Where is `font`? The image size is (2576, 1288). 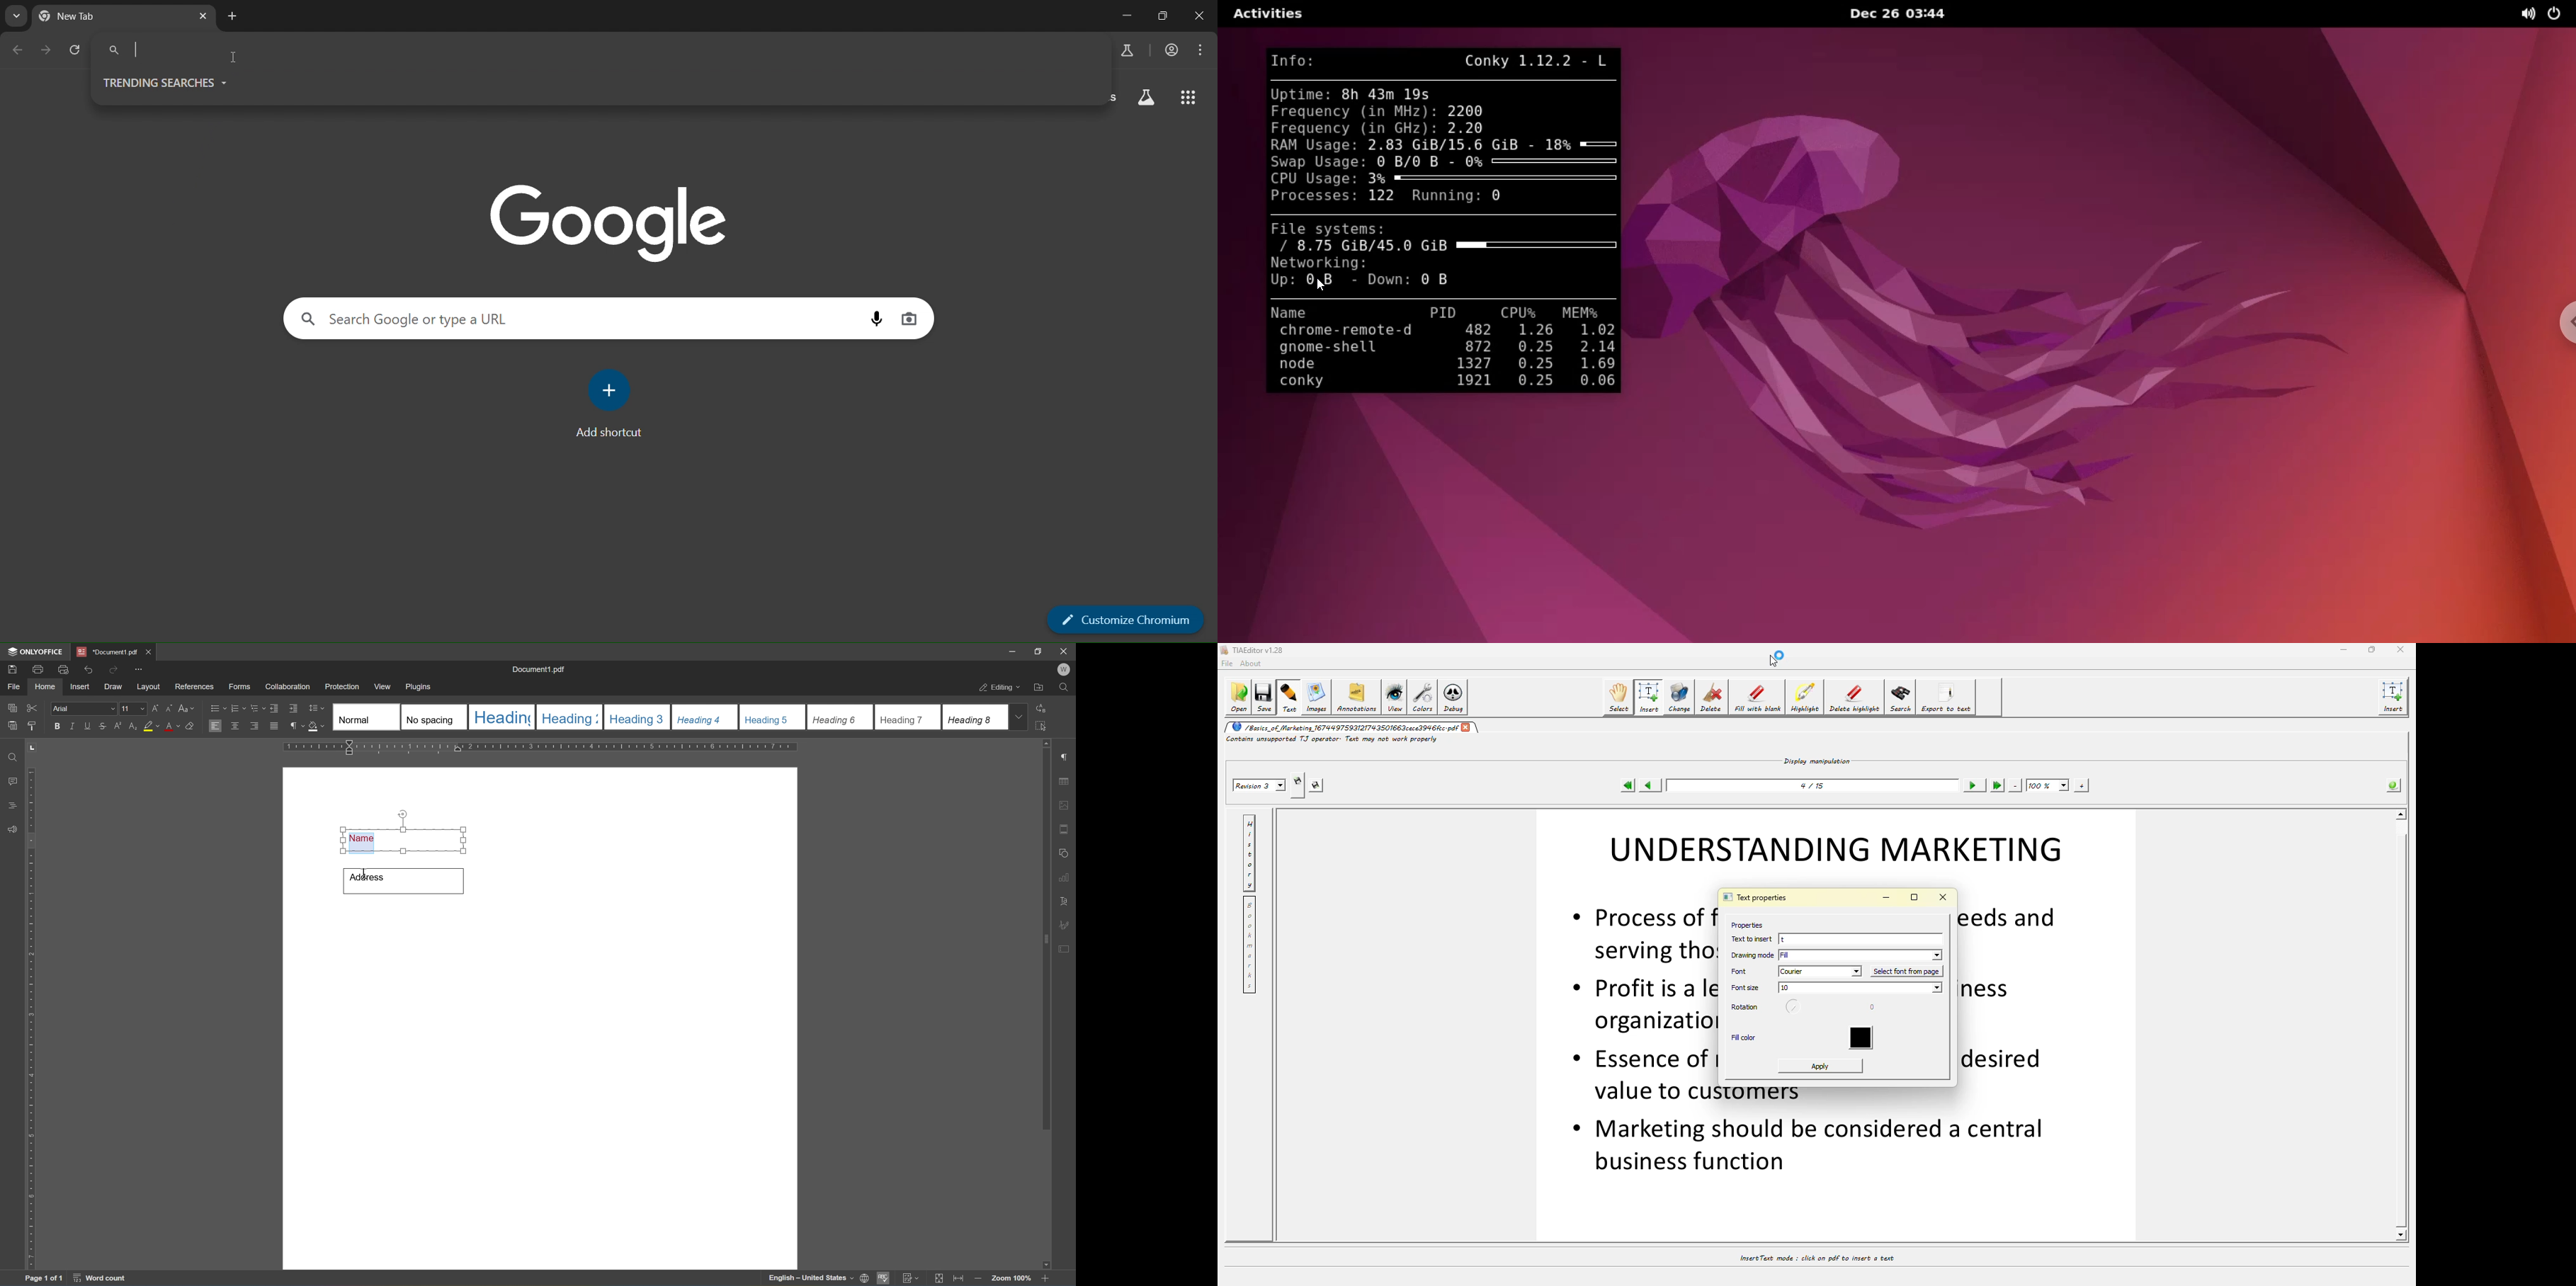 font is located at coordinates (84, 709).